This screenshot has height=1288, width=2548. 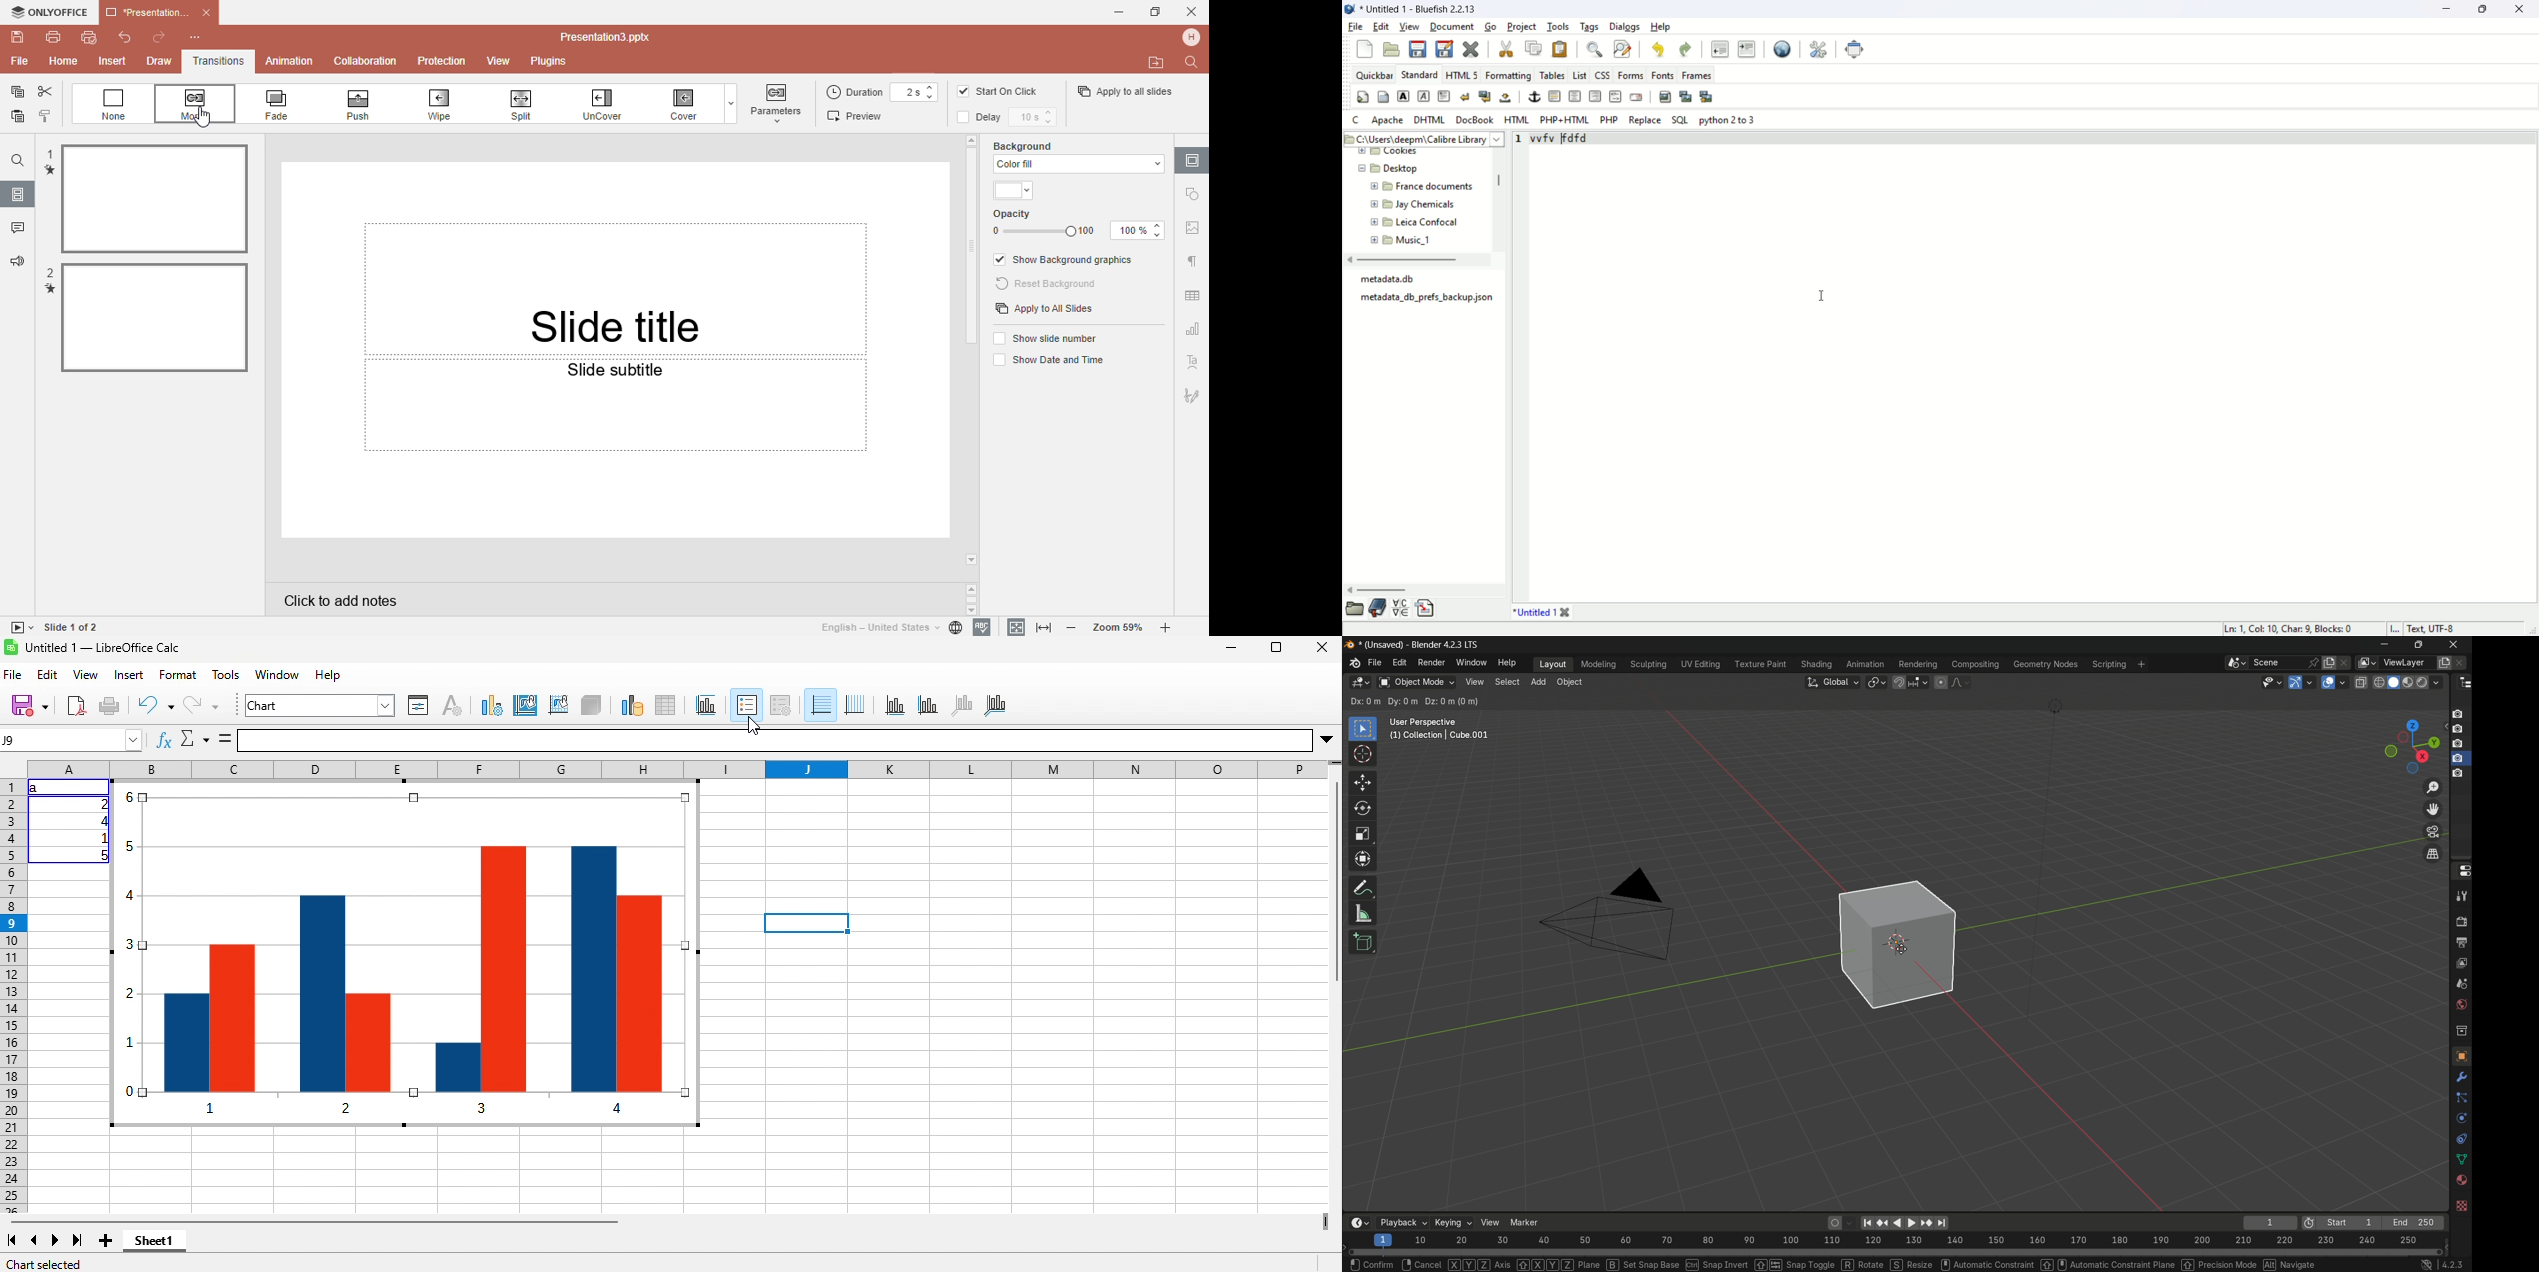 What do you see at coordinates (11, 647) in the screenshot?
I see `Software logo` at bounding box center [11, 647].